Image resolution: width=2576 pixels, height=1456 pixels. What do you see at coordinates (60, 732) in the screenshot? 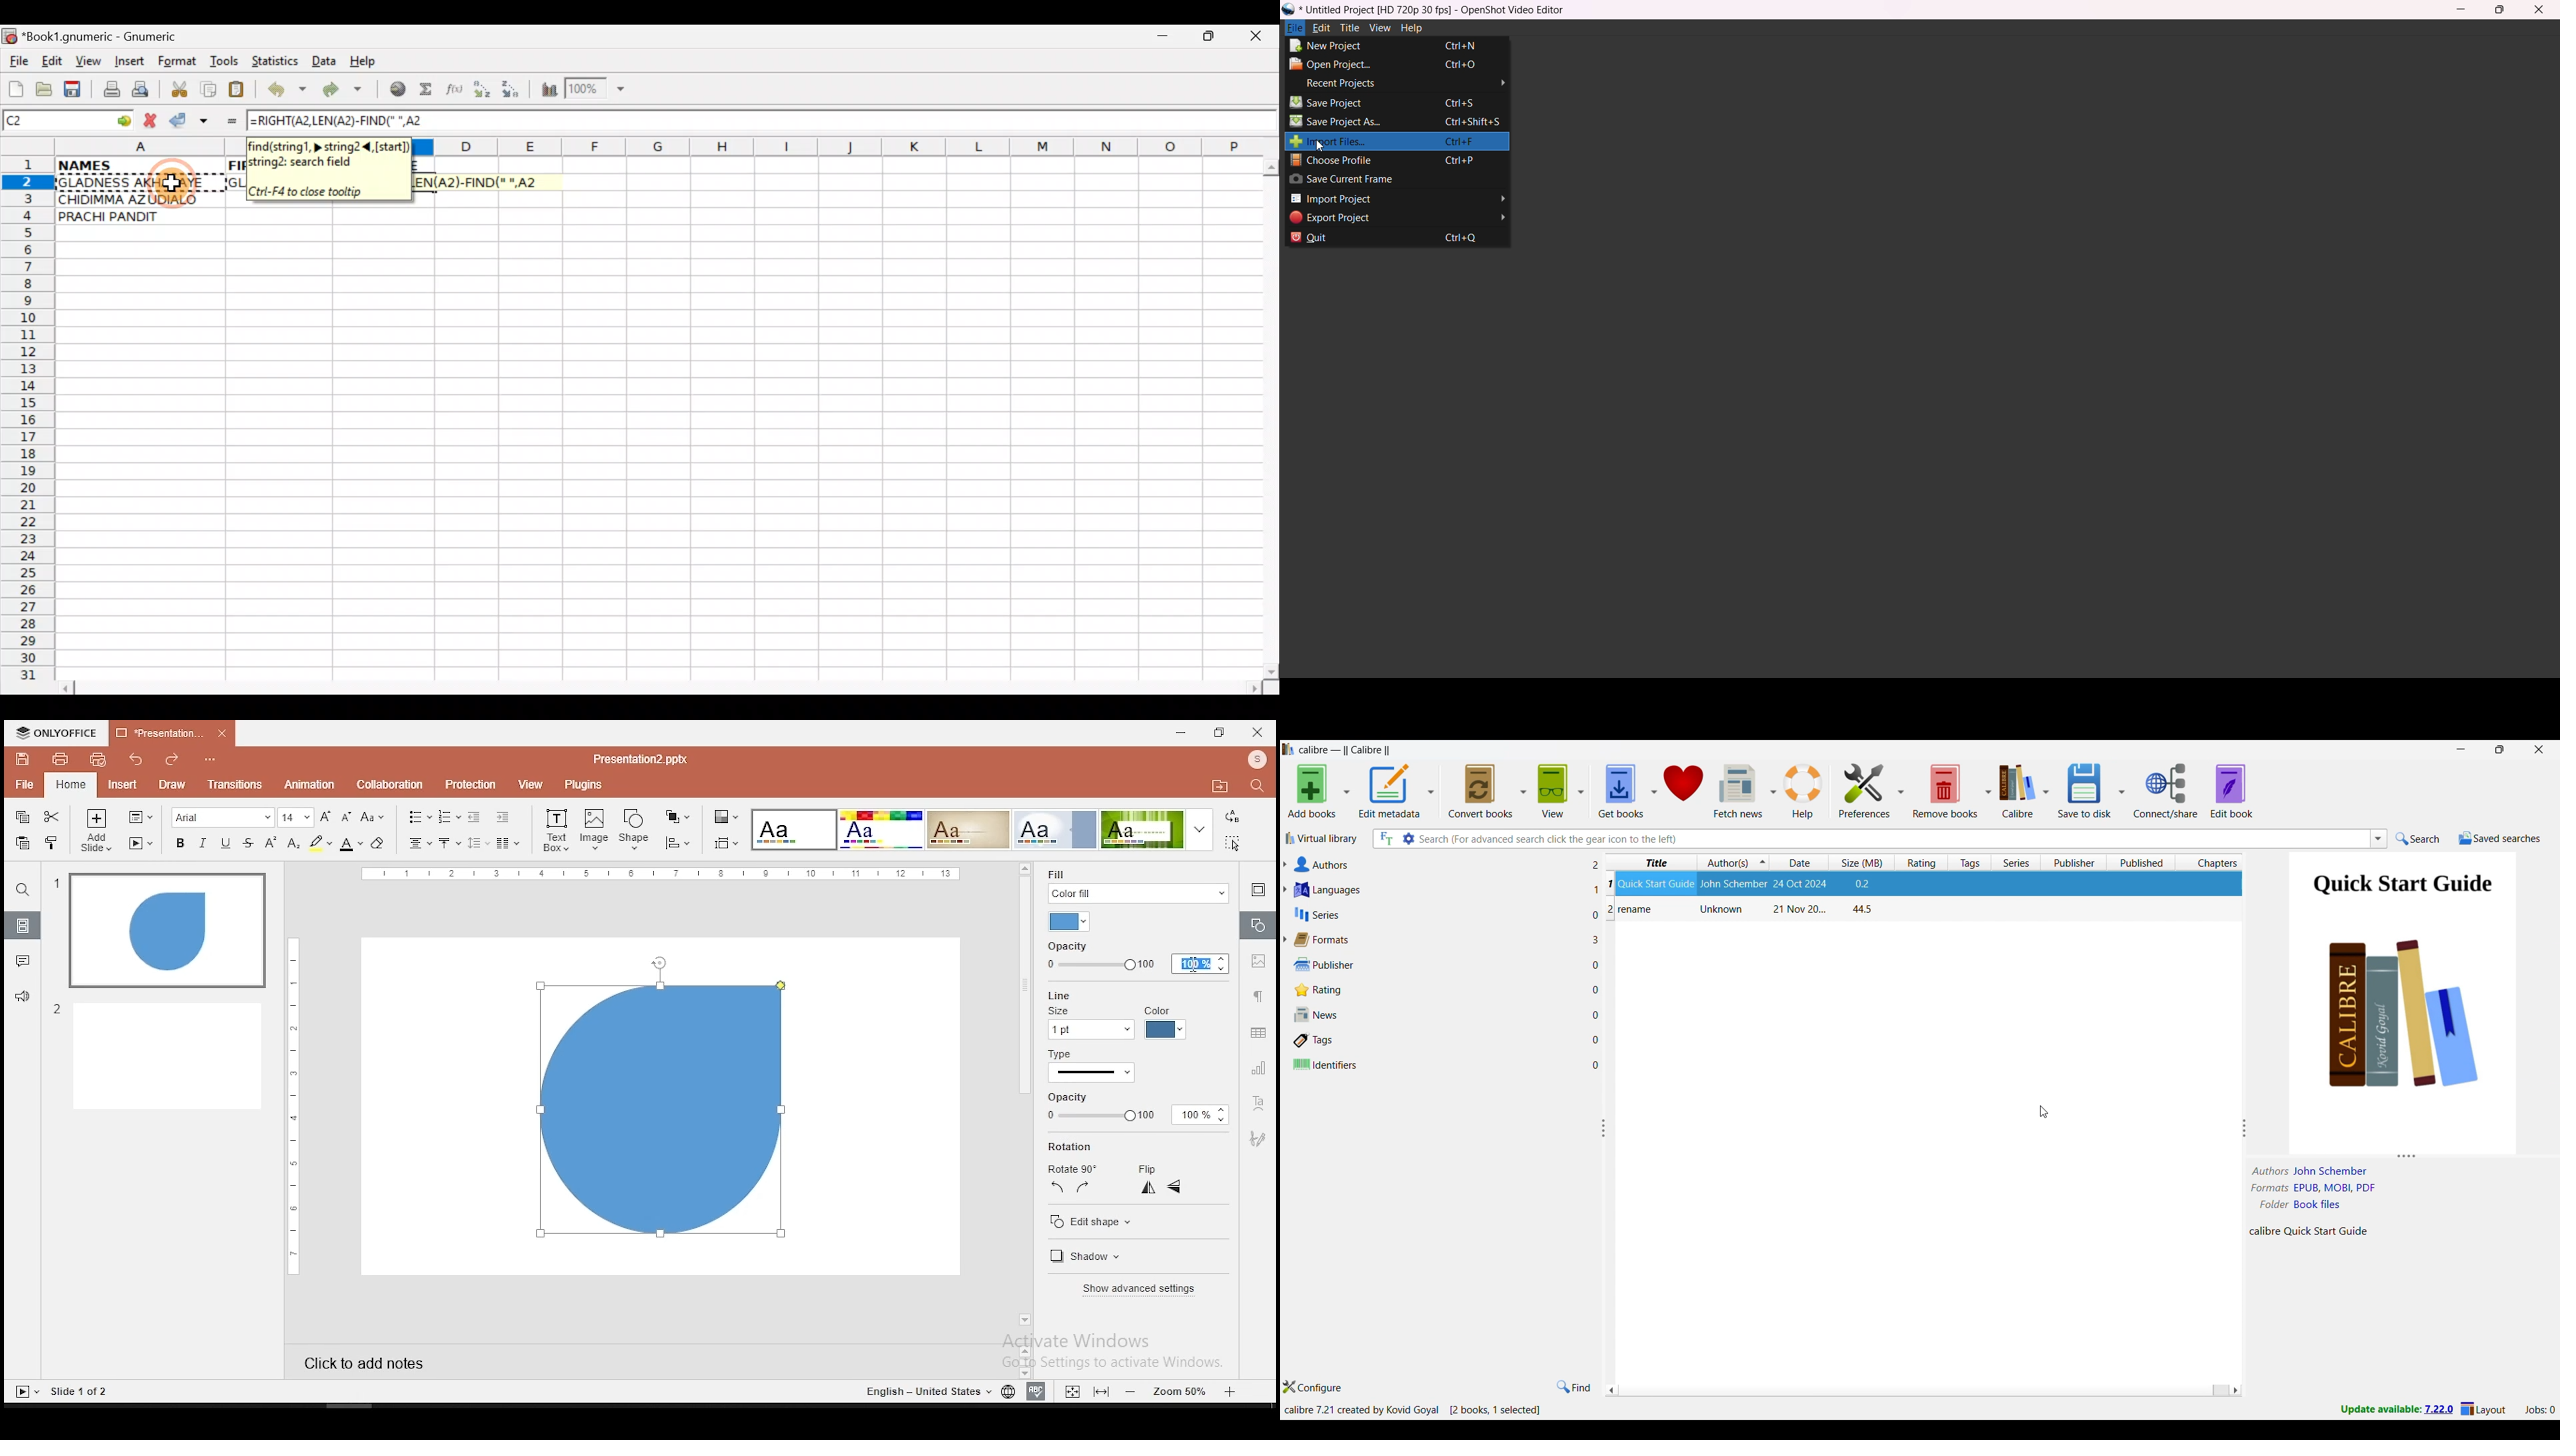
I see `icon` at bounding box center [60, 732].